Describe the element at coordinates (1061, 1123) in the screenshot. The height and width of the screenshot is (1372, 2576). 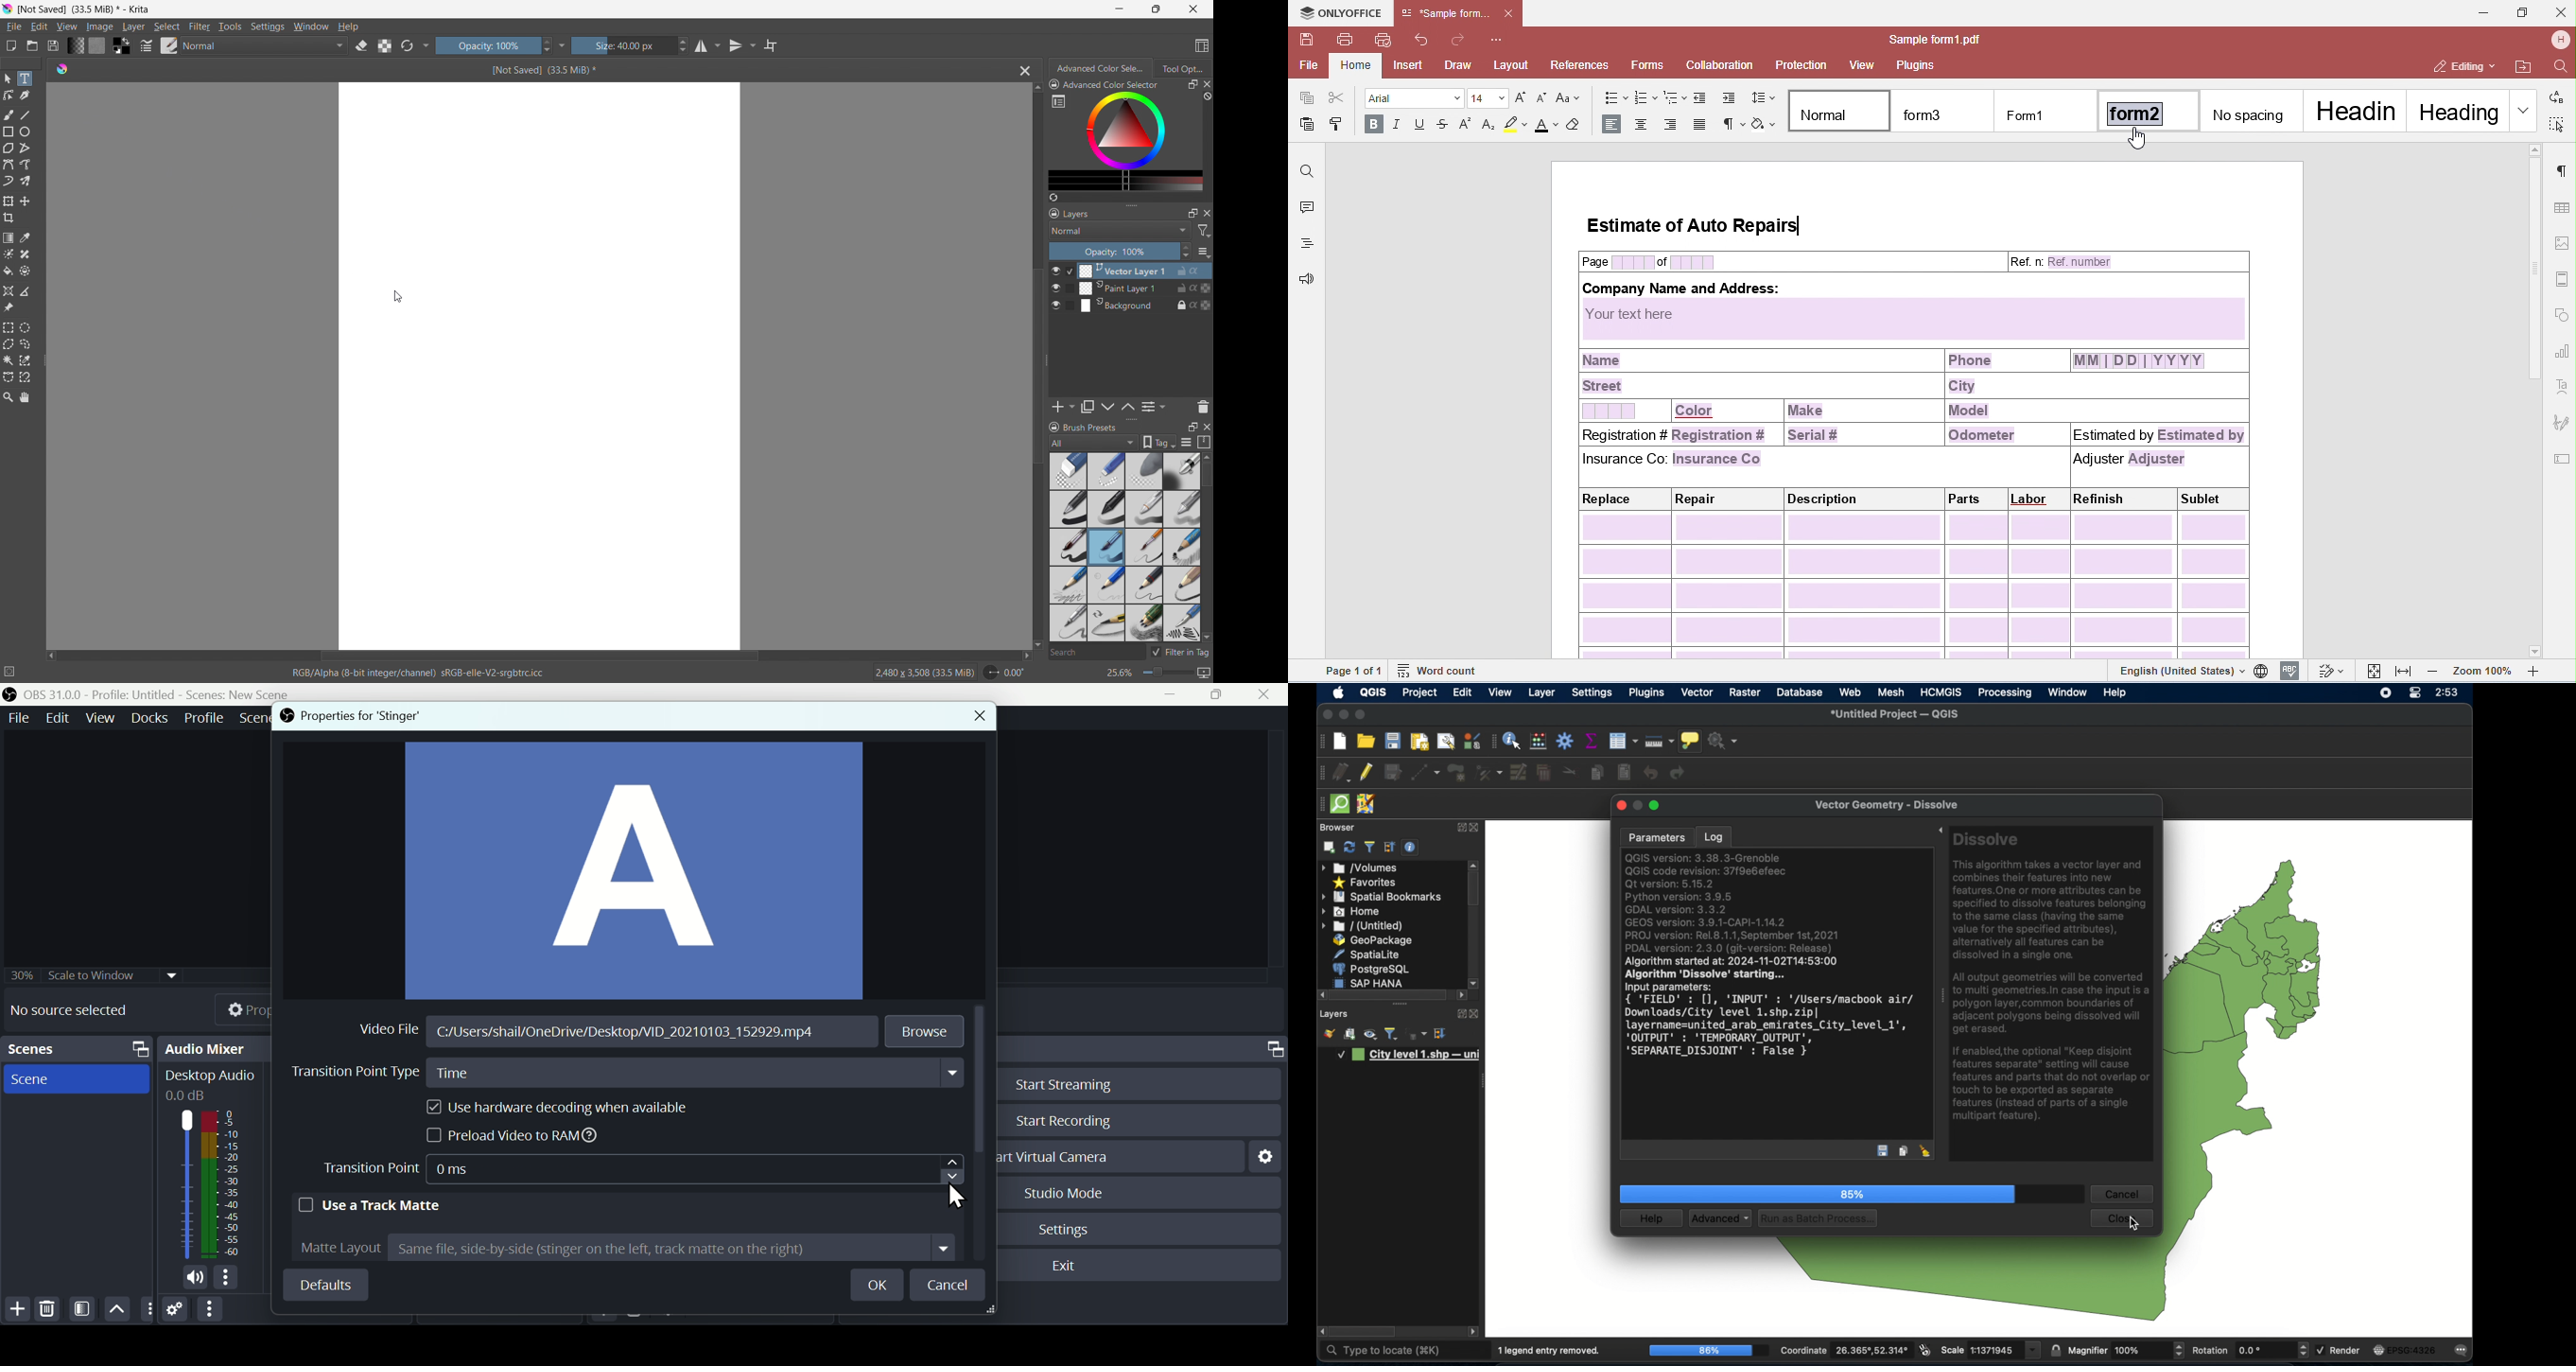
I see `Start recording` at that location.